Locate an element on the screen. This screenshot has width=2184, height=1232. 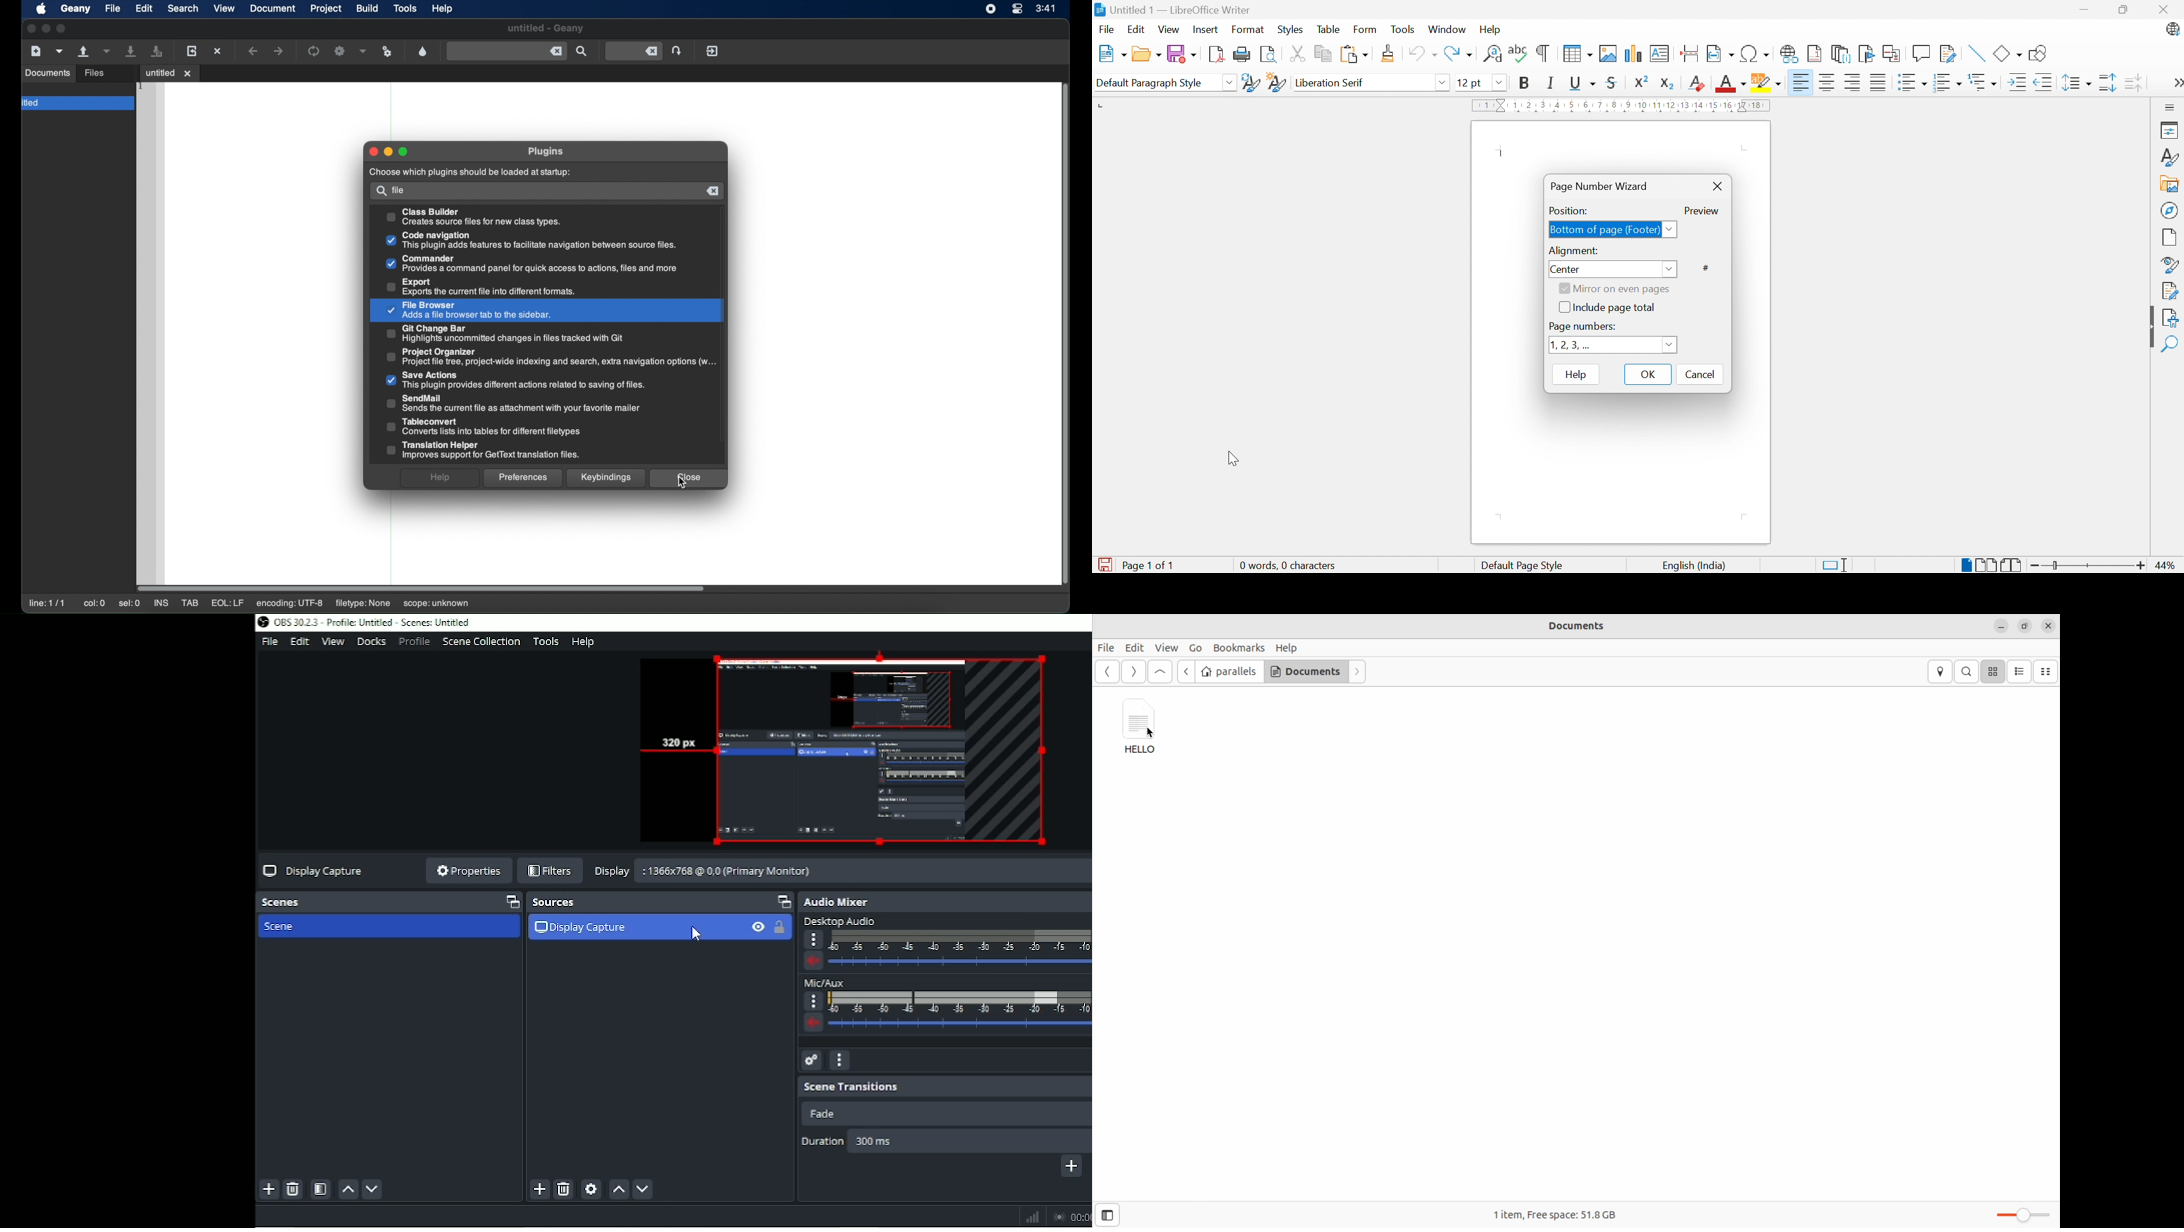
Save is located at coordinates (1181, 53).